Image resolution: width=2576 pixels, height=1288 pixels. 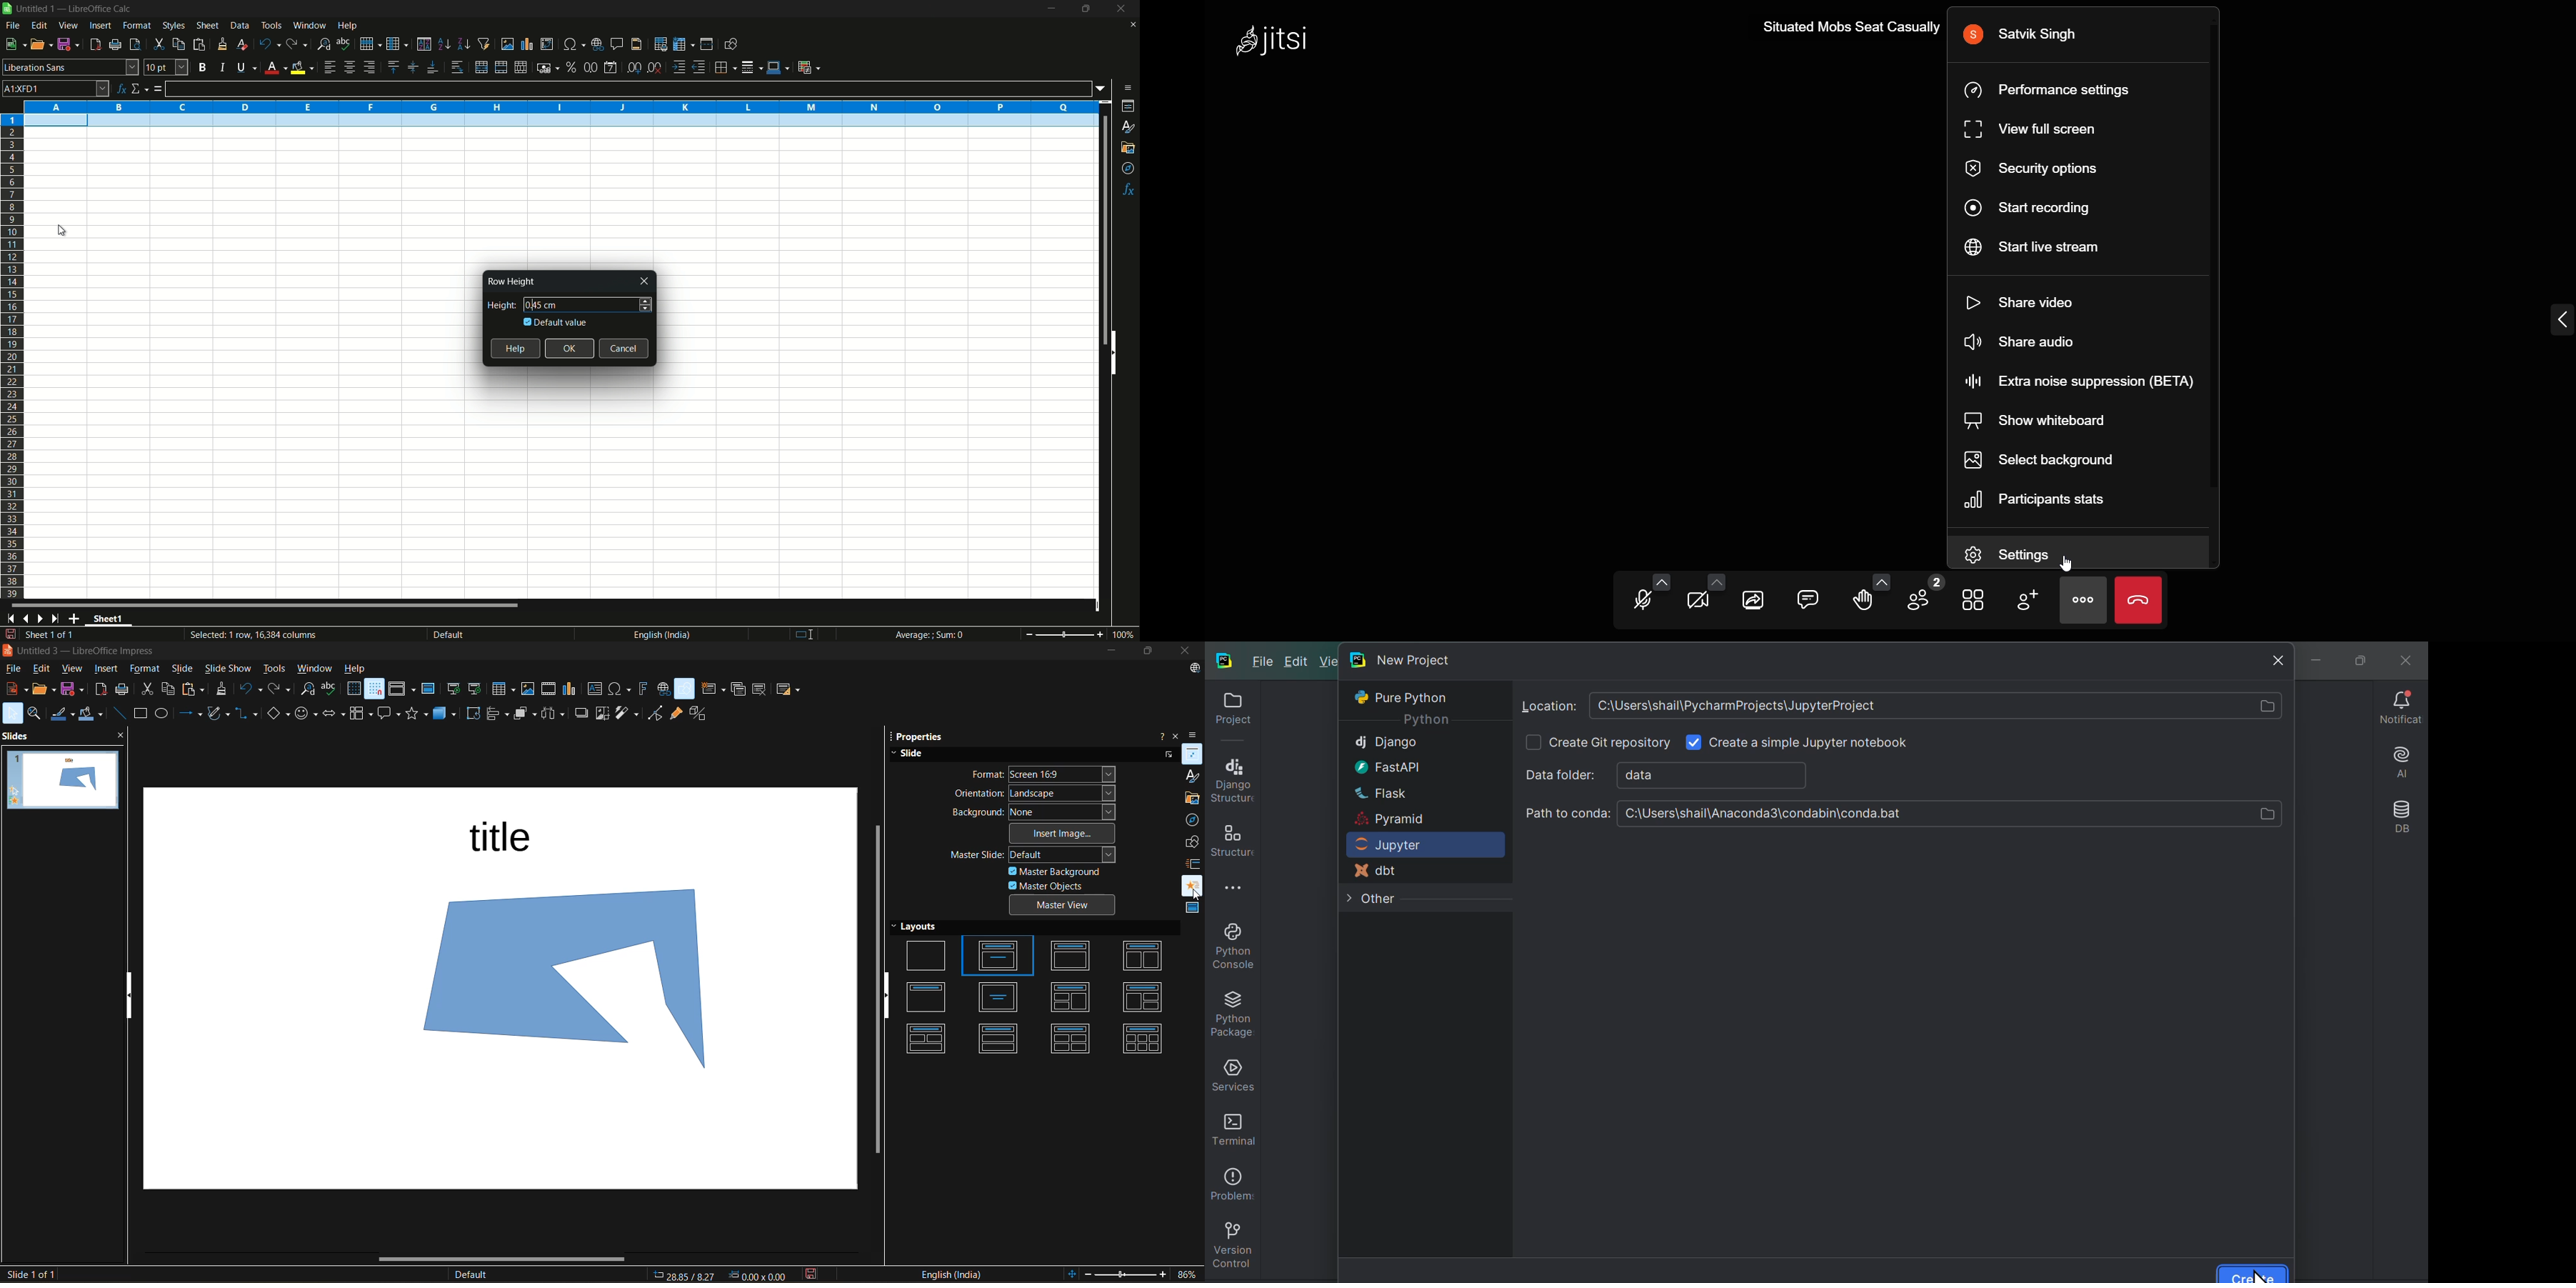 I want to click on save, so click(x=10, y=634).